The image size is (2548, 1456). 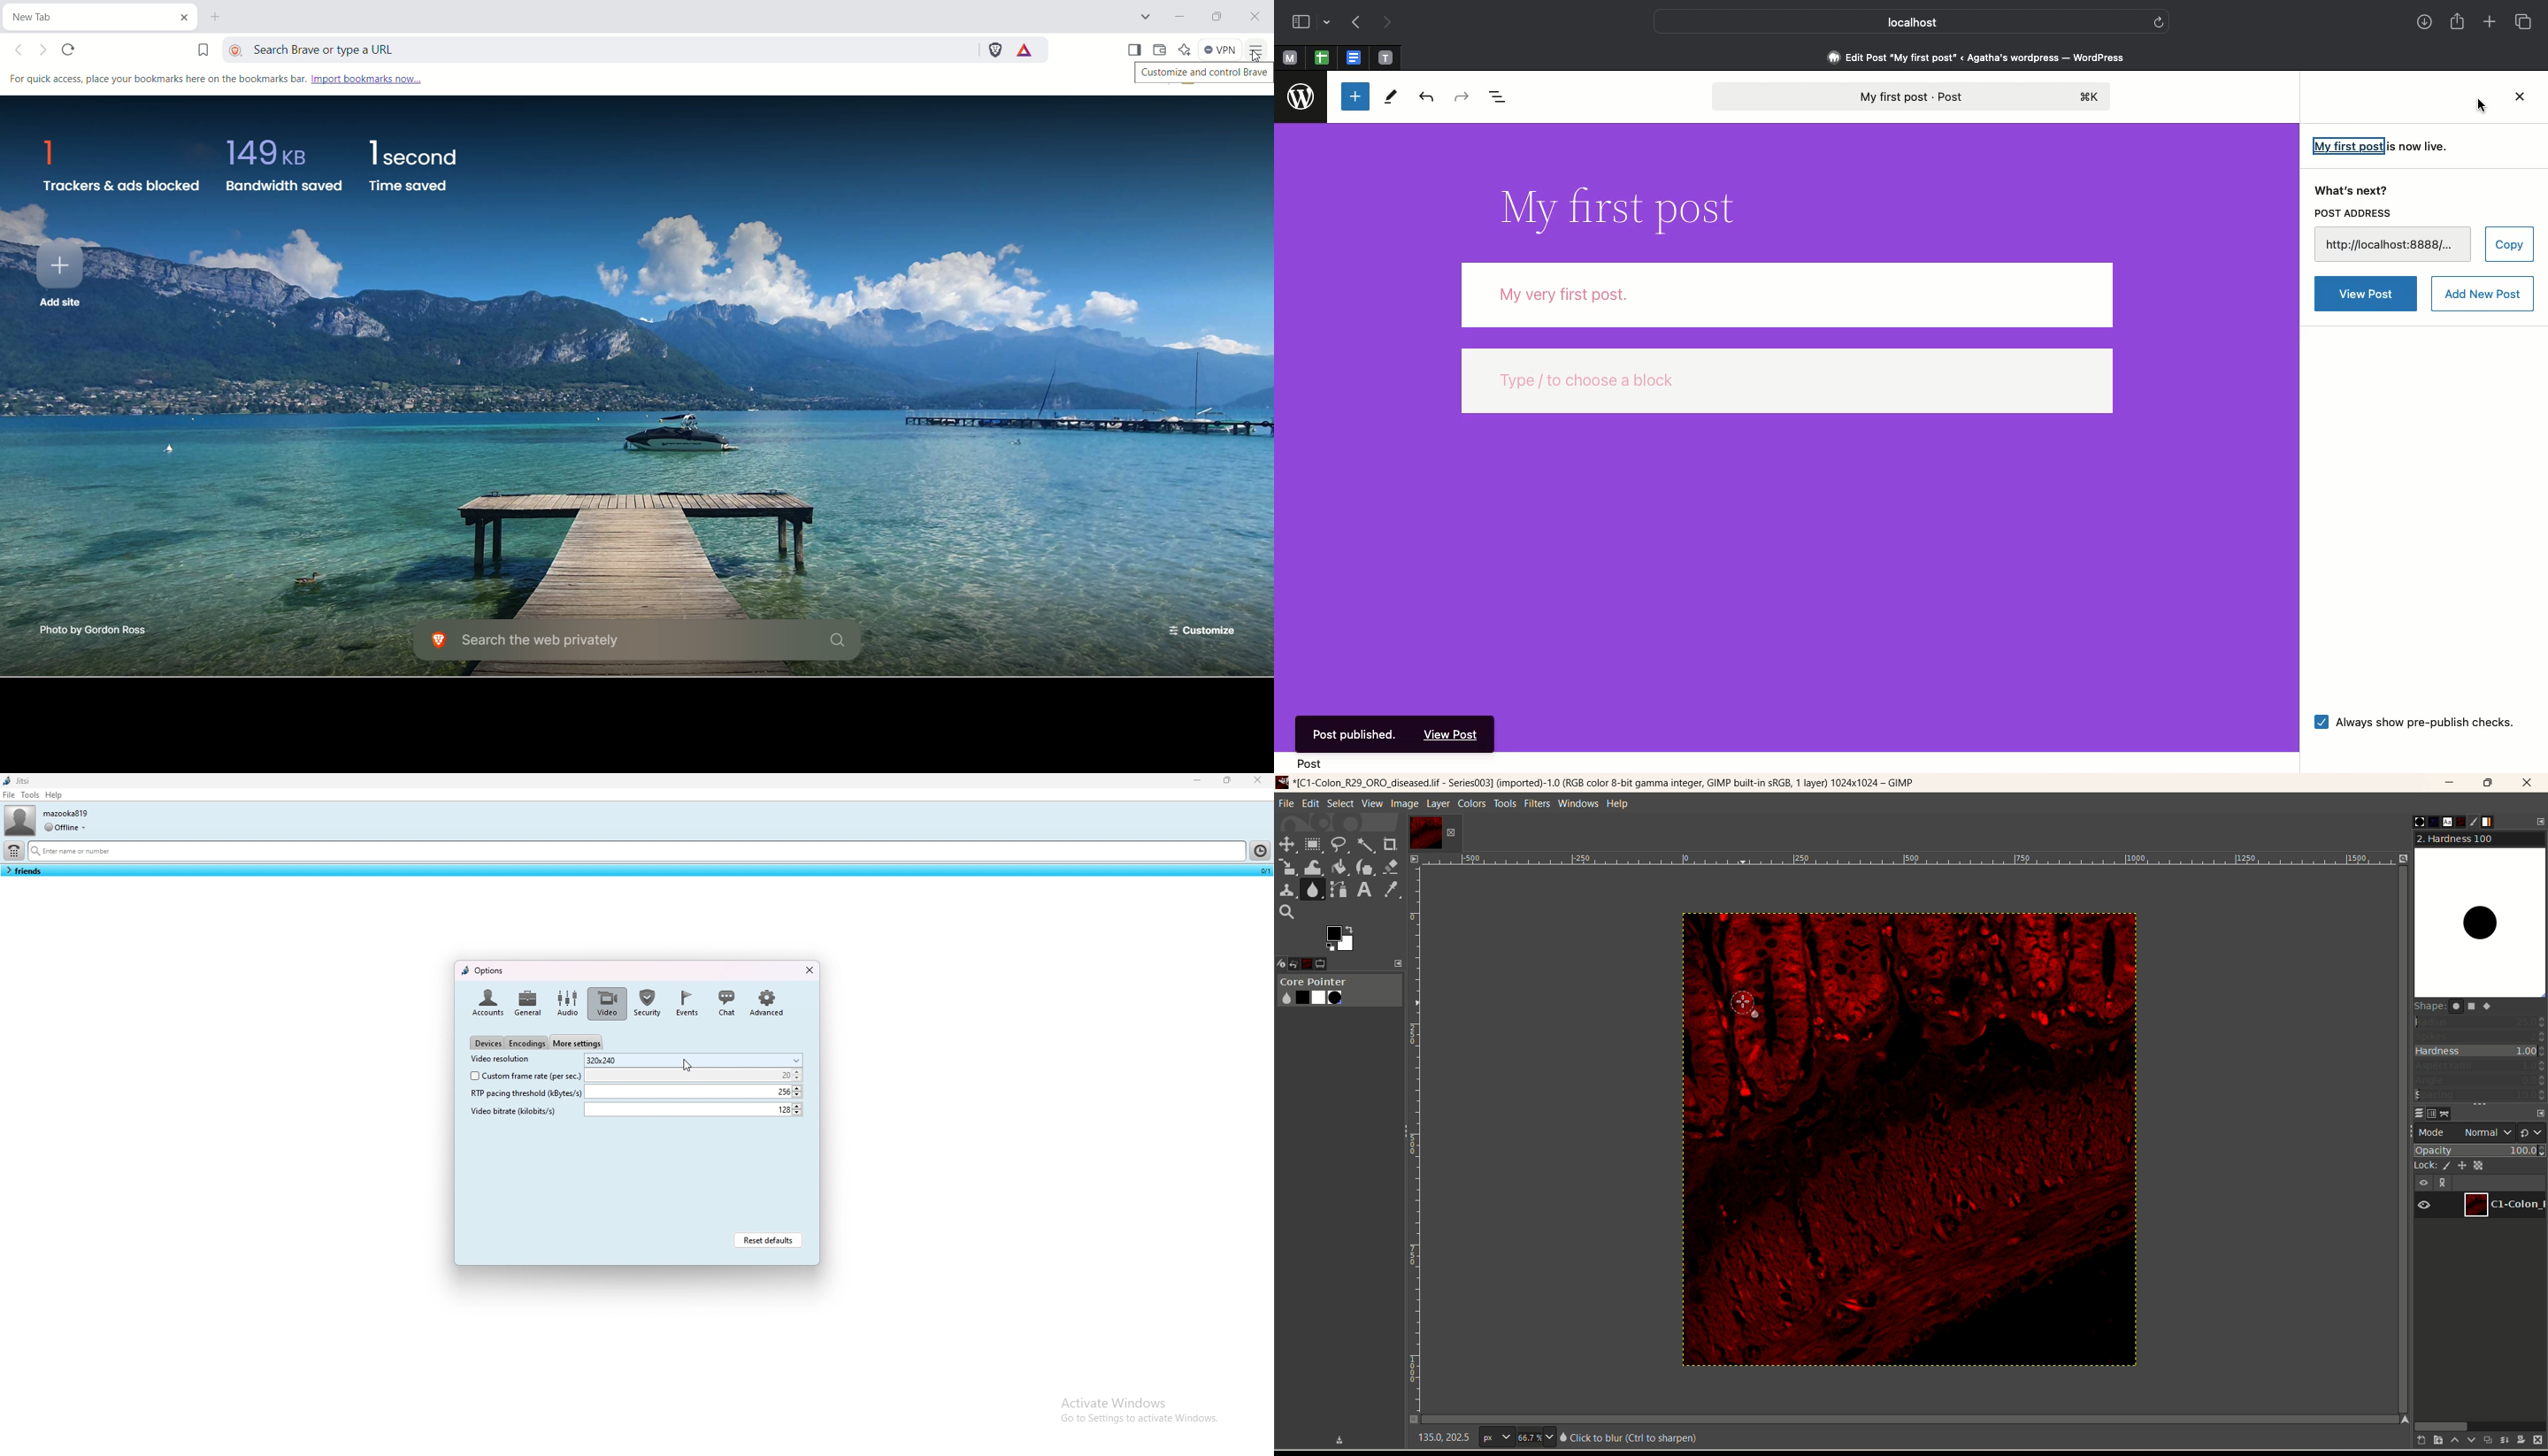 I want to click on Redo, so click(x=1460, y=96).